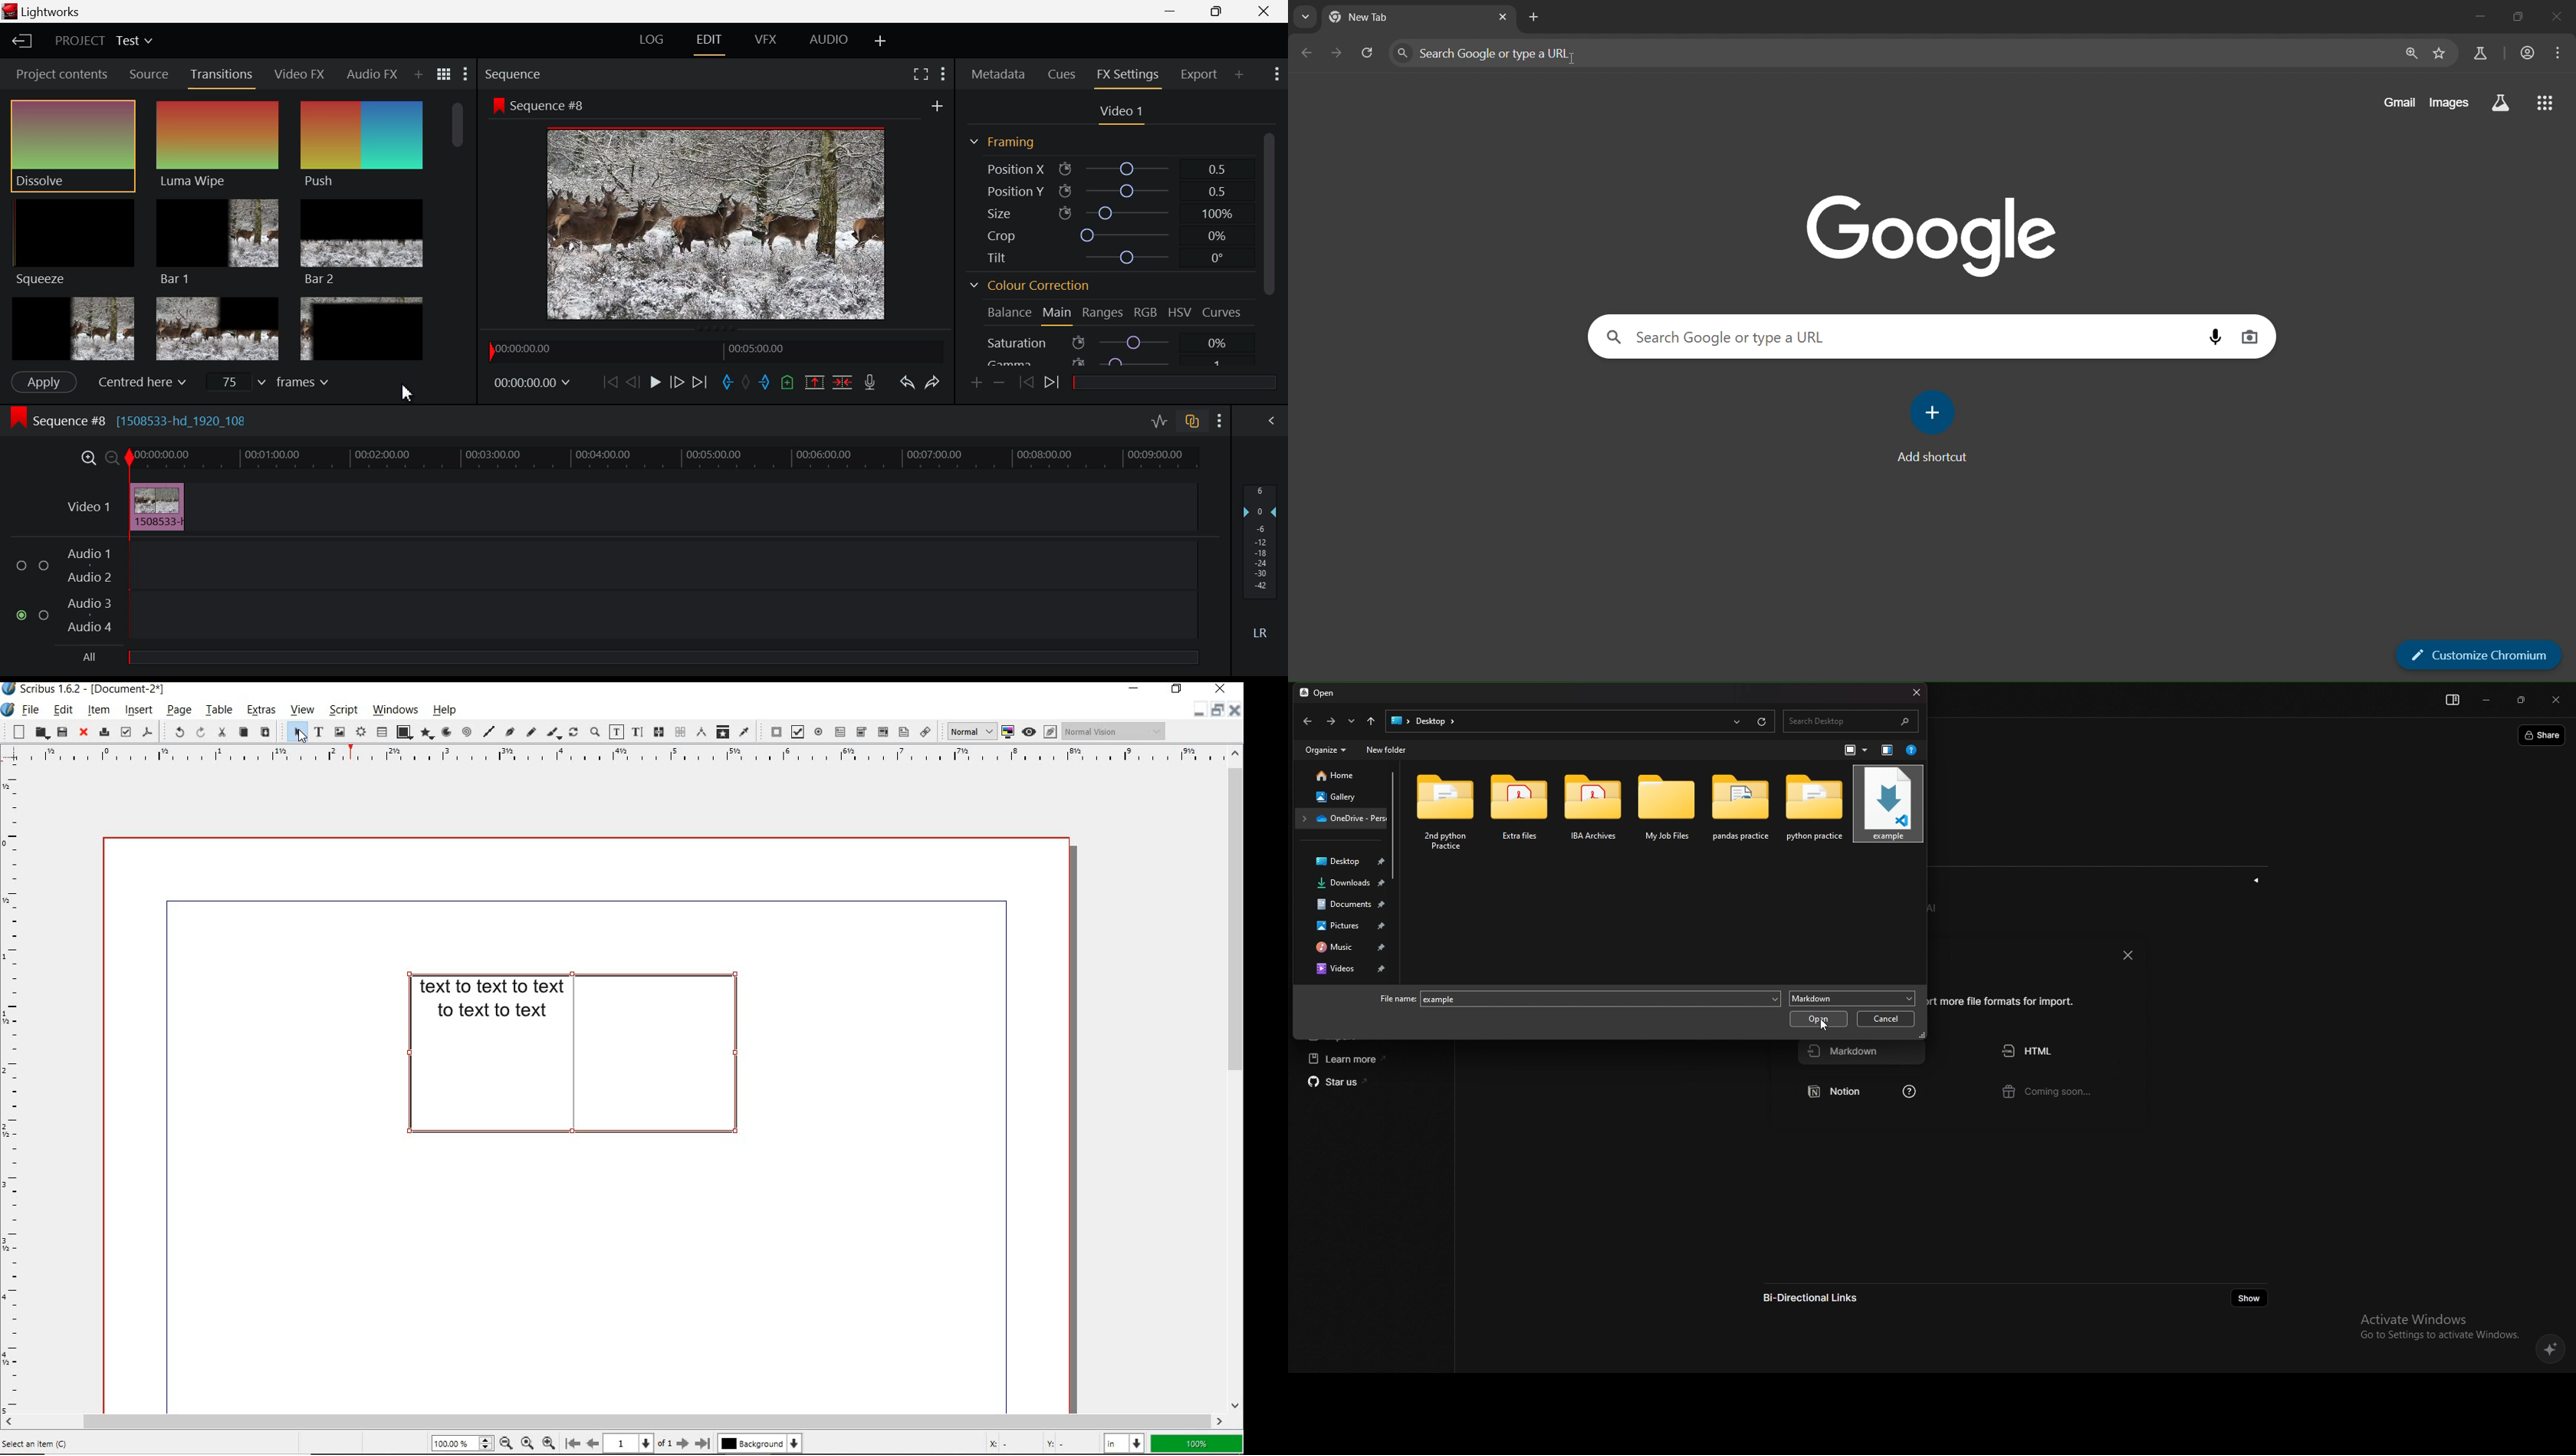  I want to click on scroll bar, so click(1394, 825).